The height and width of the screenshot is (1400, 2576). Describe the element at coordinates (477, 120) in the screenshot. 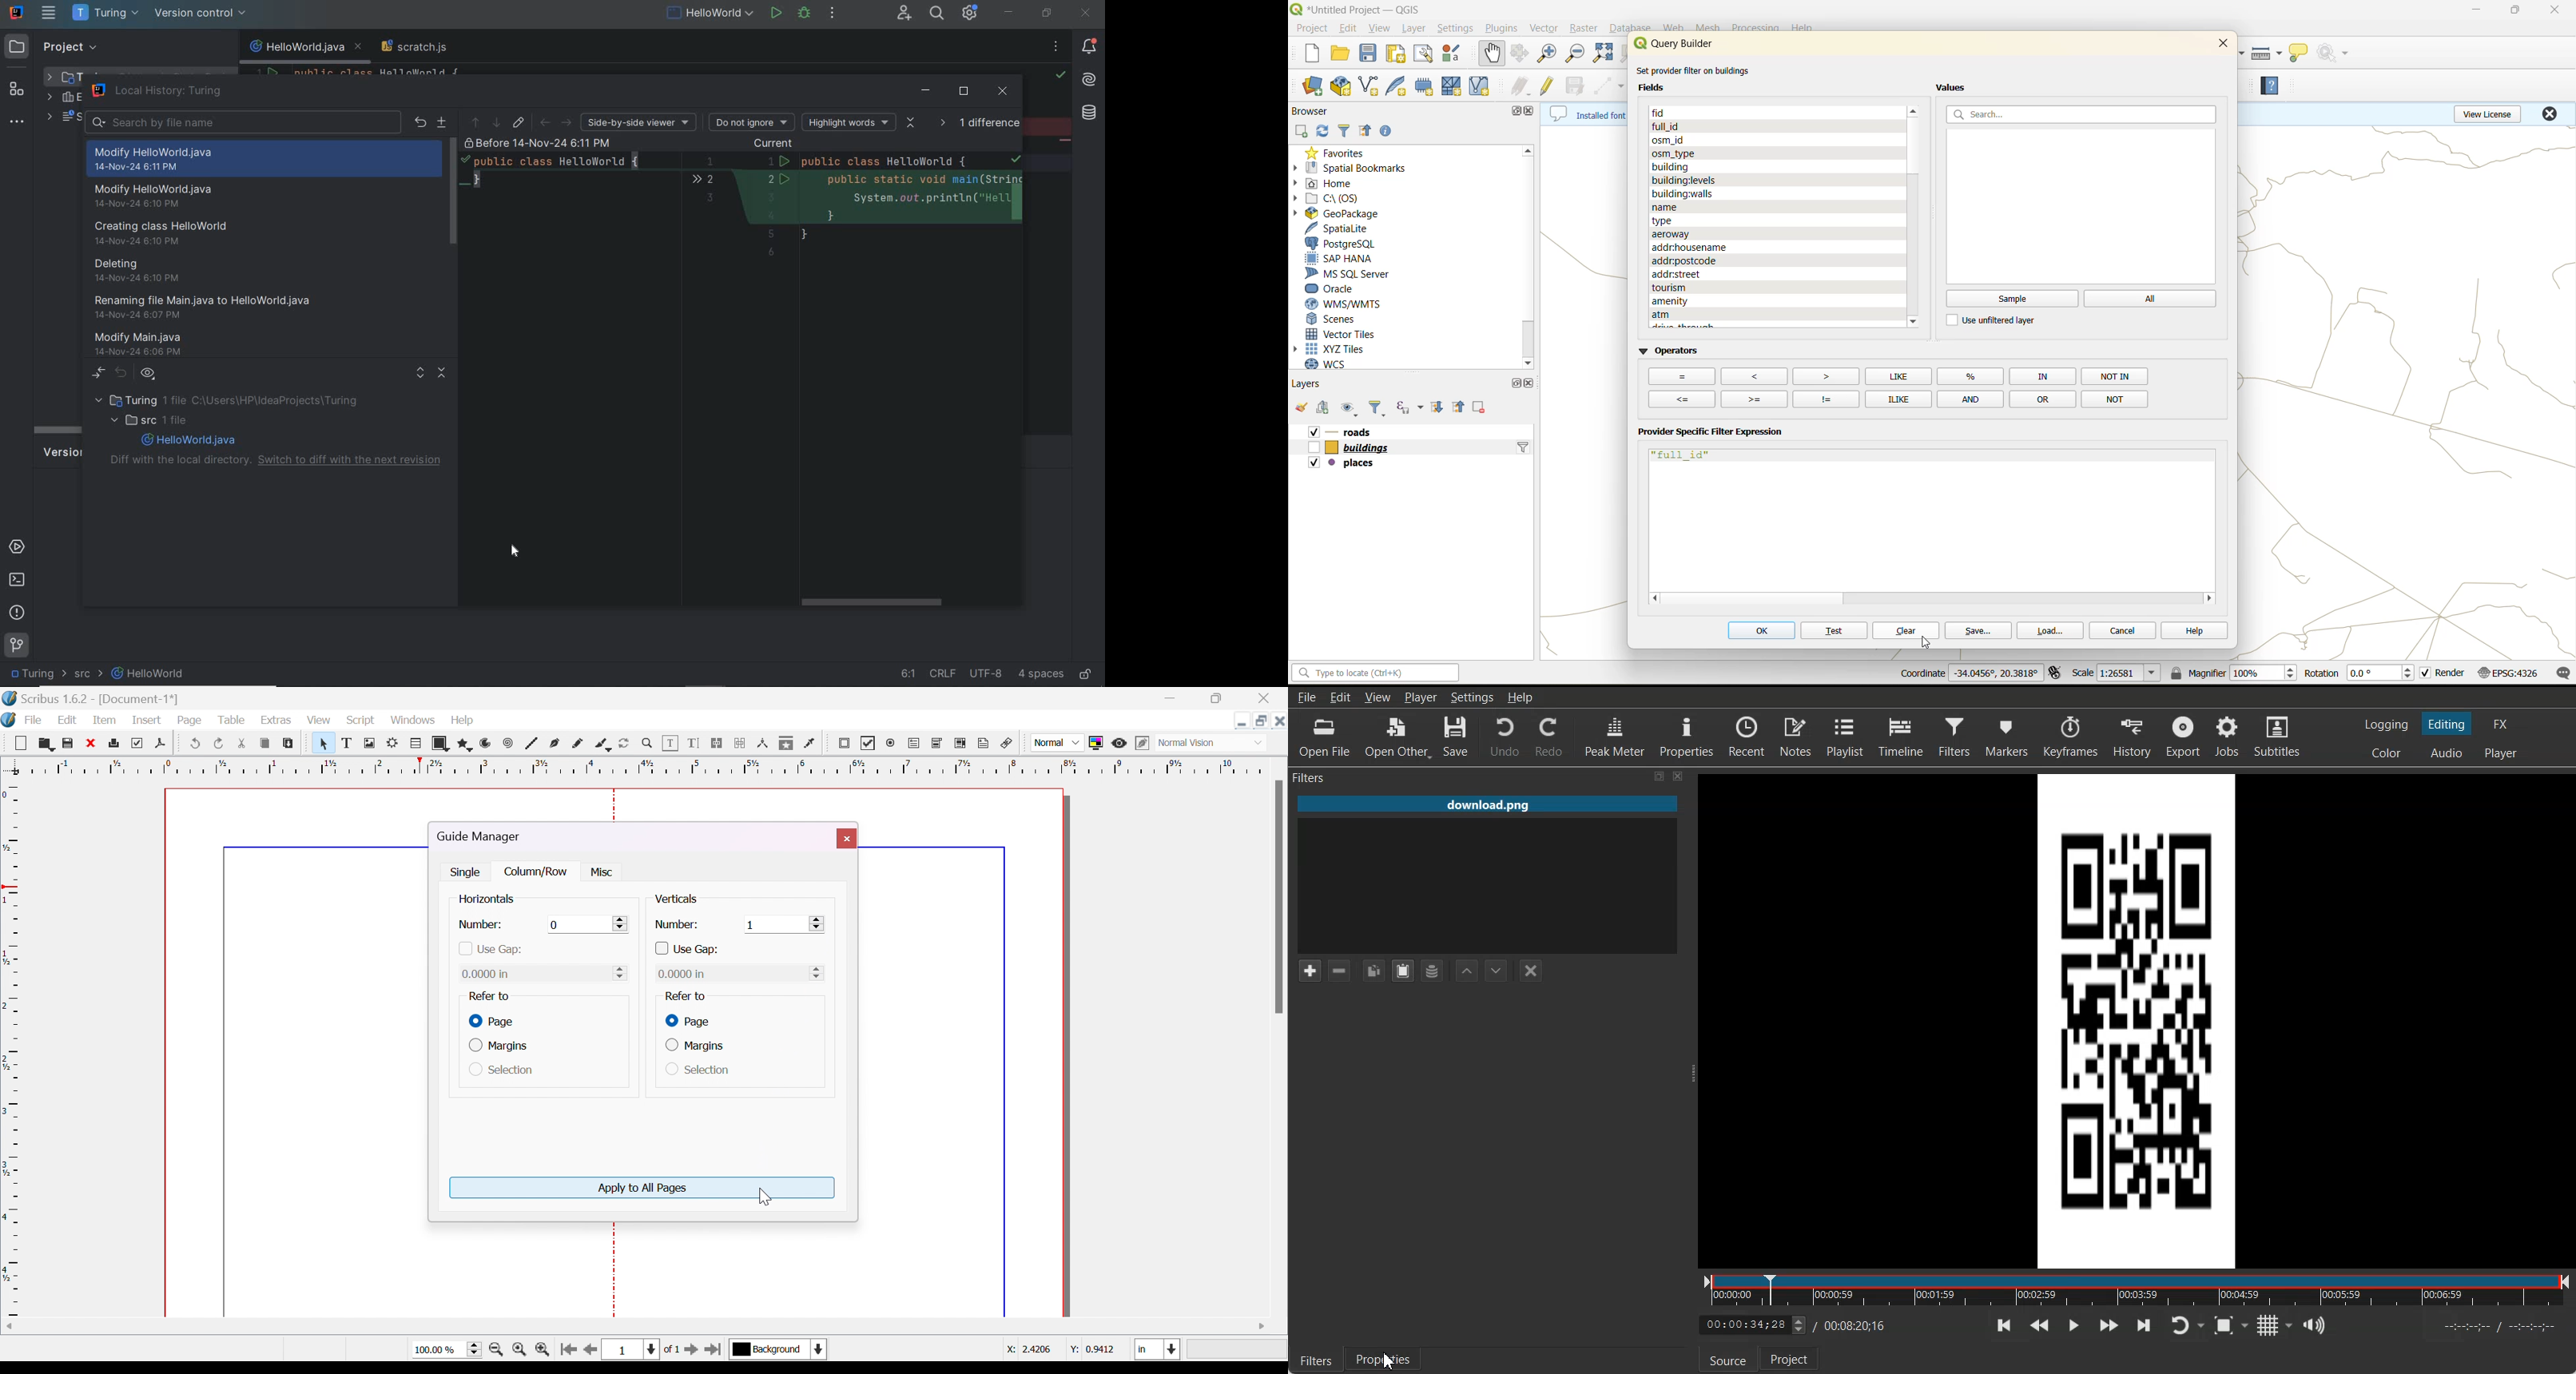

I see `previous difference` at that location.